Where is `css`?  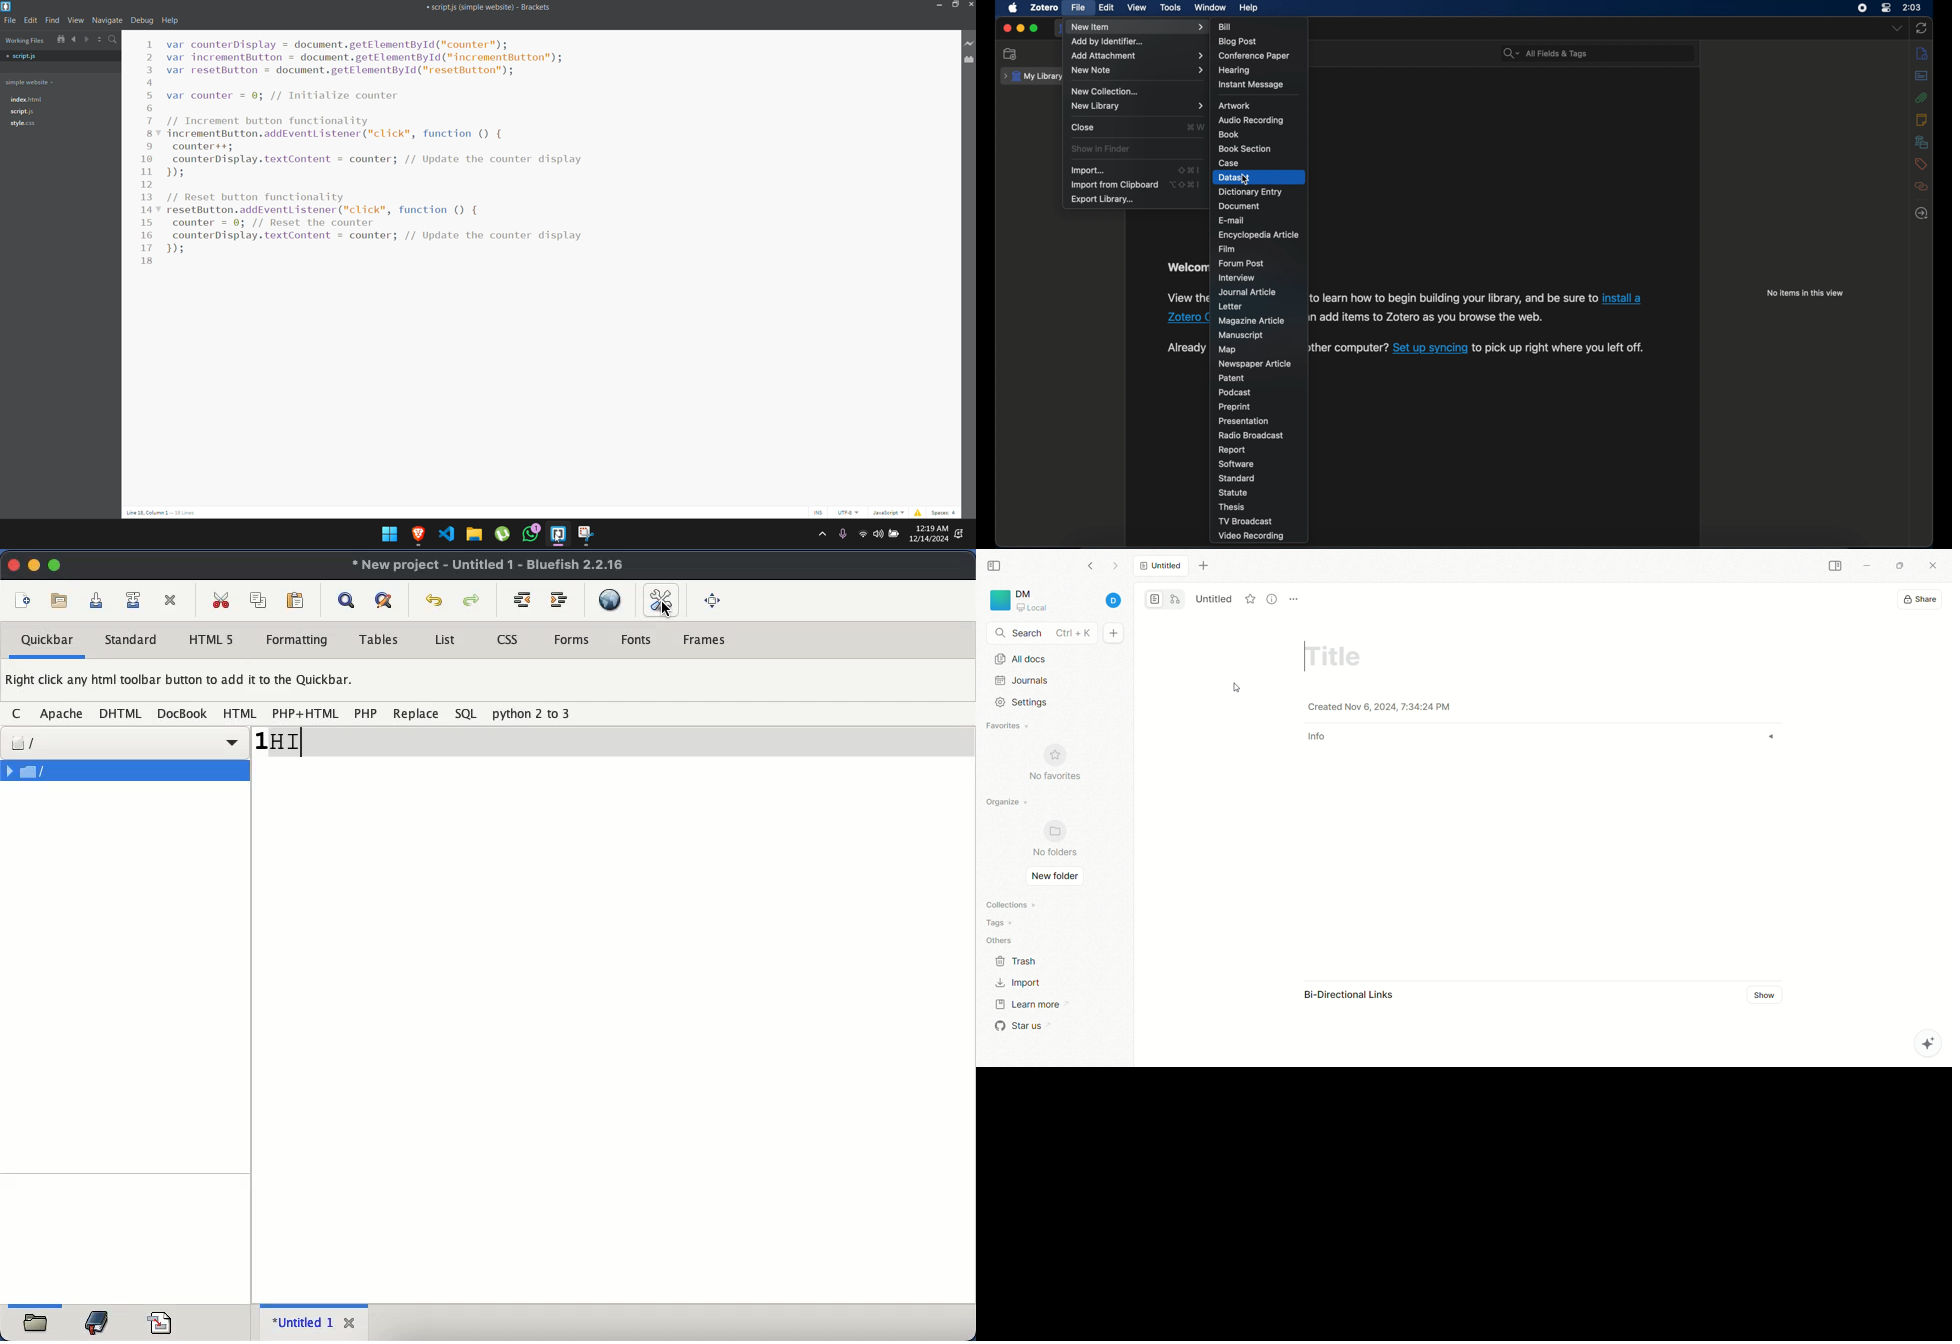
css is located at coordinates (510, 639).